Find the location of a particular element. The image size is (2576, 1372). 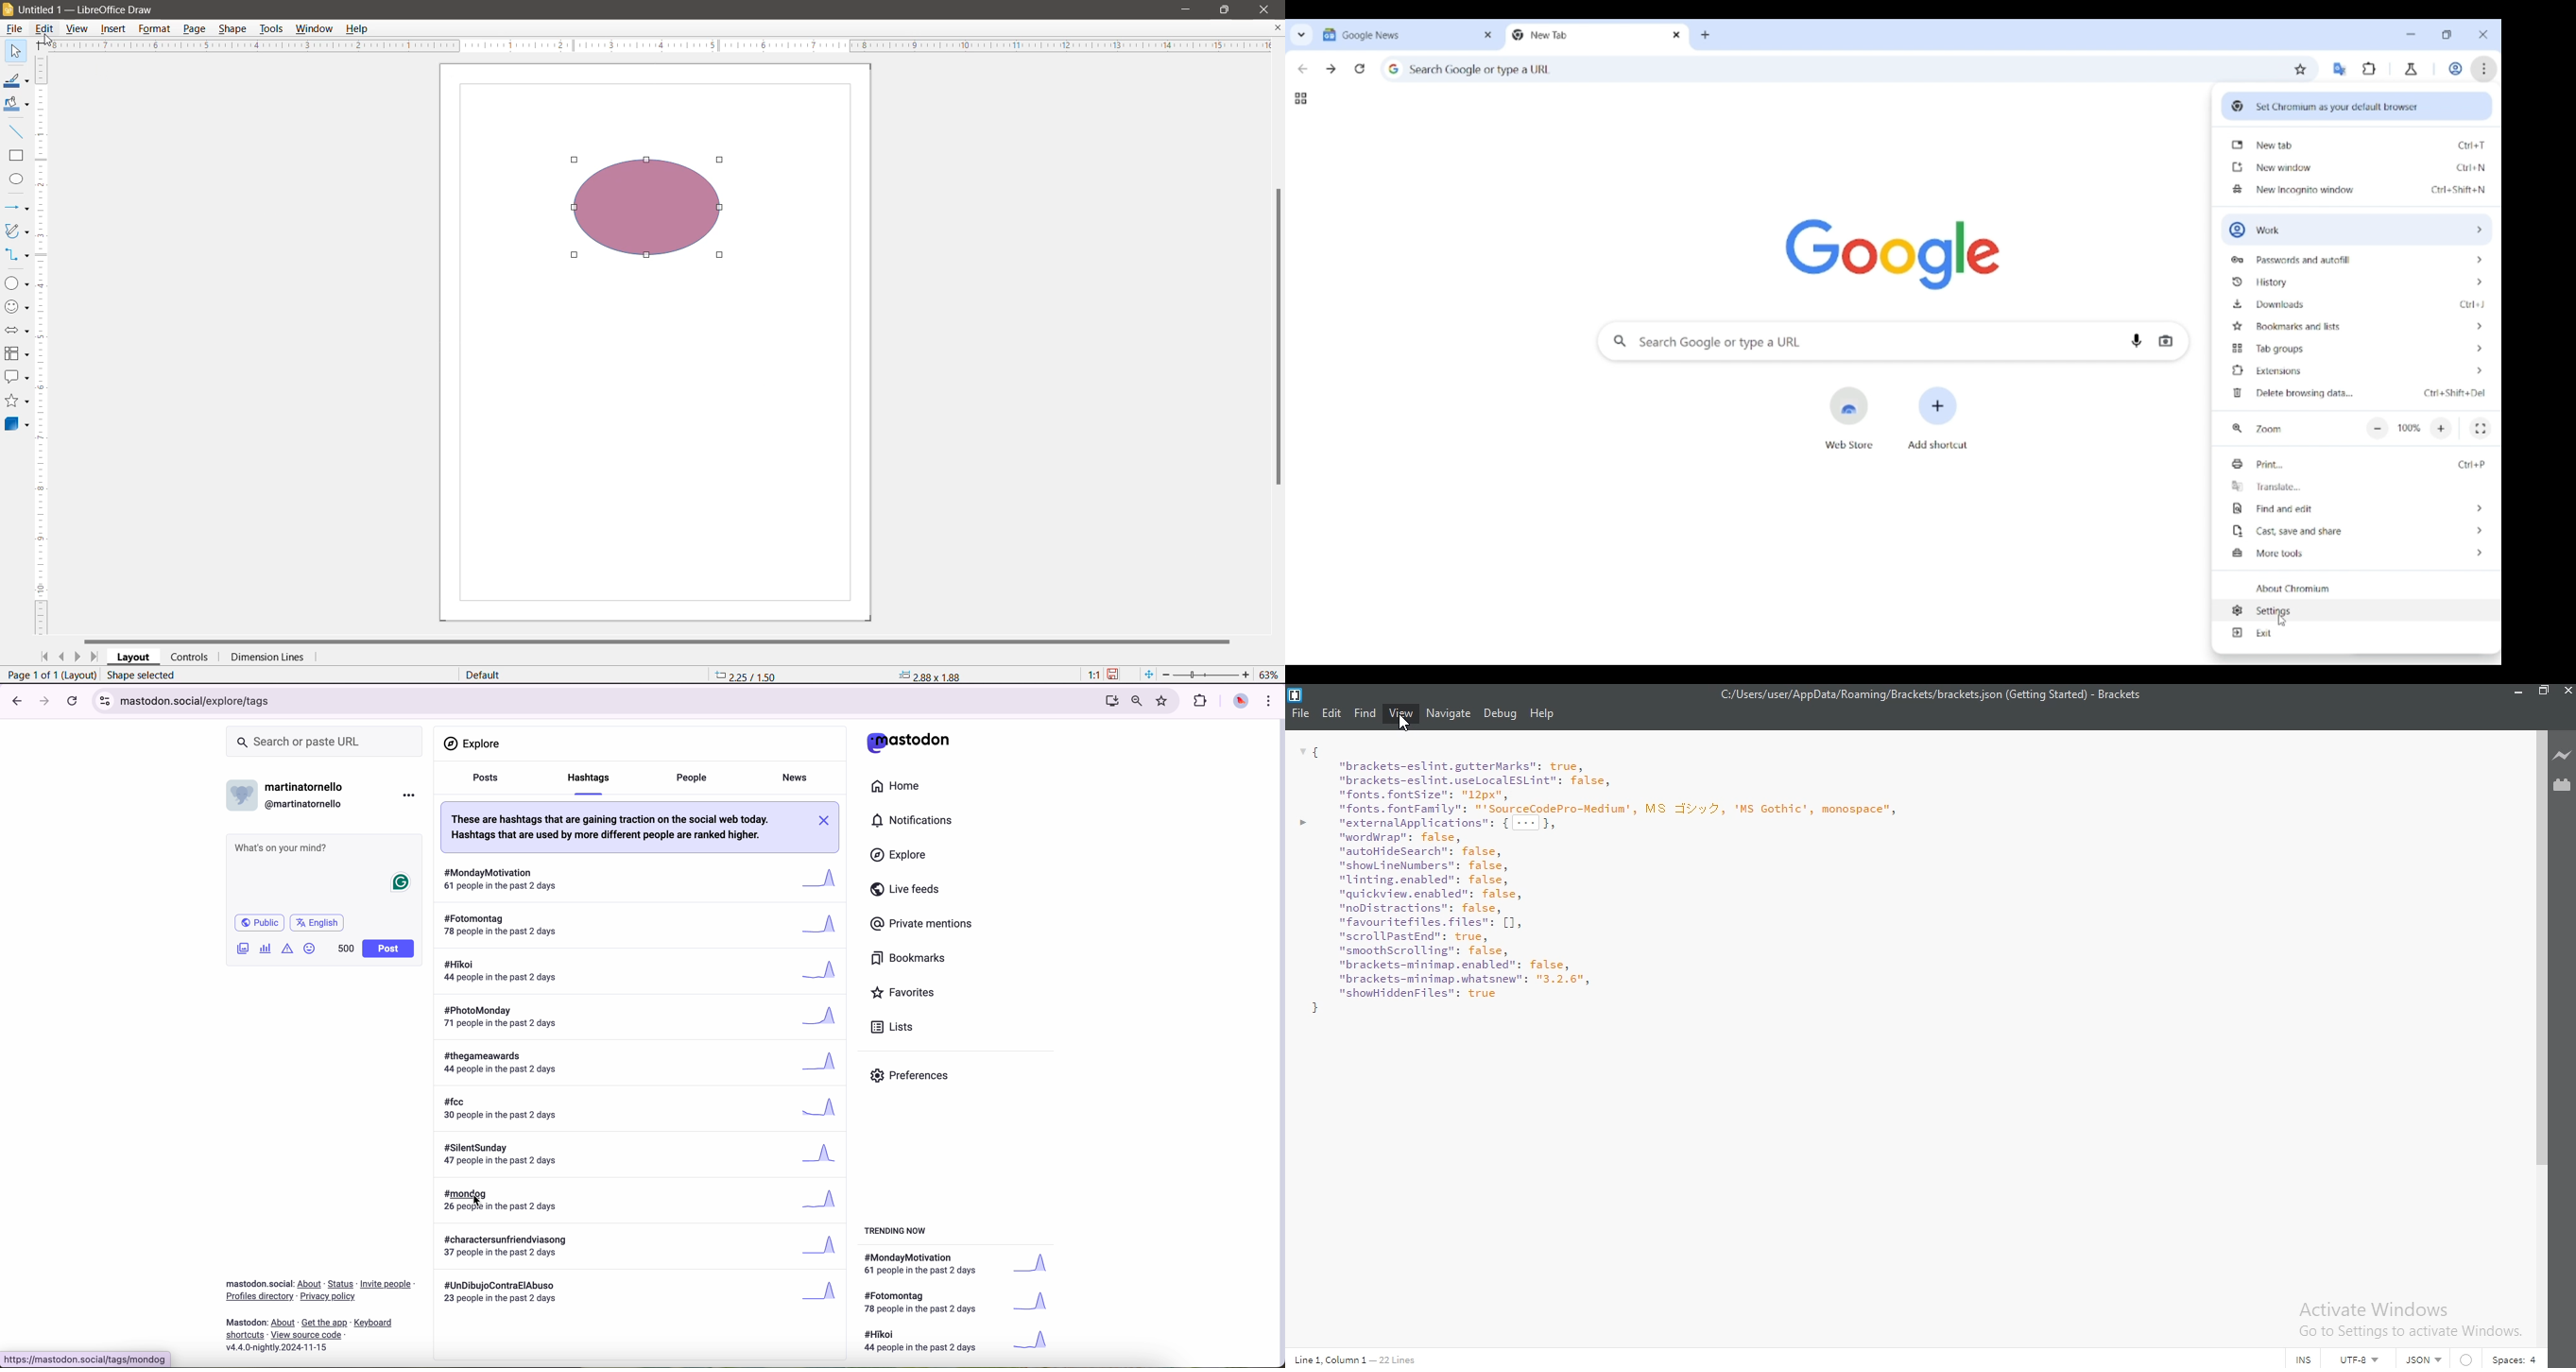

Know more about Chromium is located at coordinates (2356, 588).